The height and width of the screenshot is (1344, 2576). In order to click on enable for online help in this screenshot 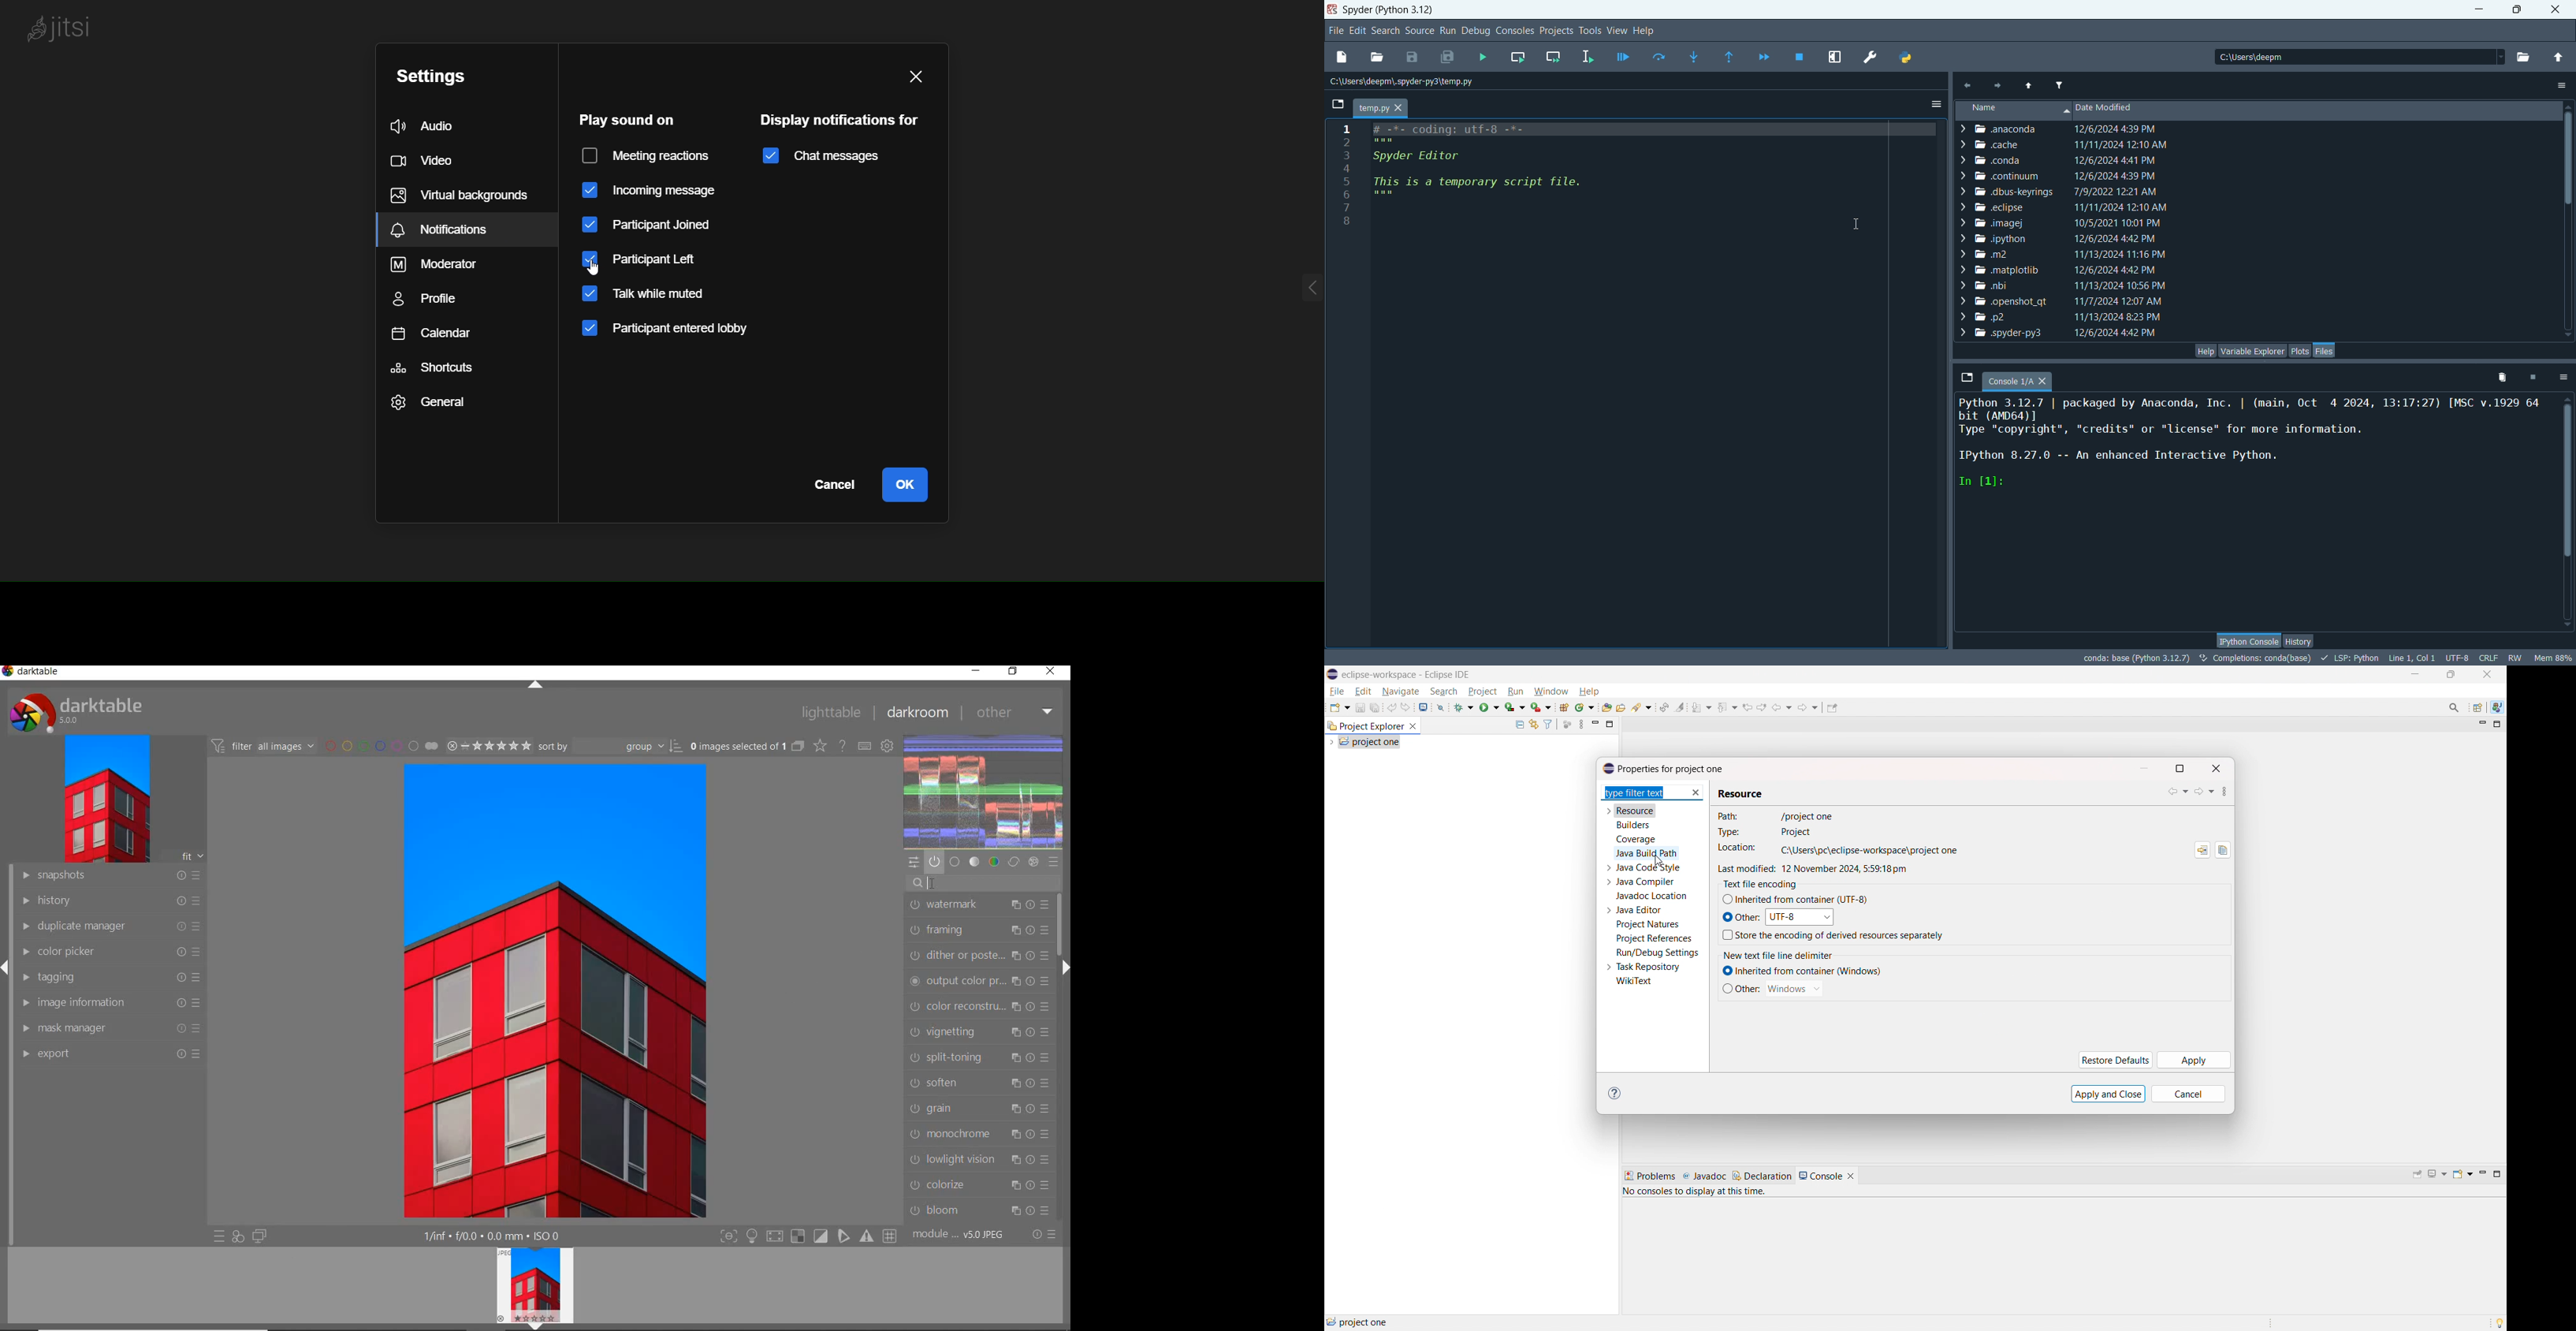, I will do `click(843, 745)`.